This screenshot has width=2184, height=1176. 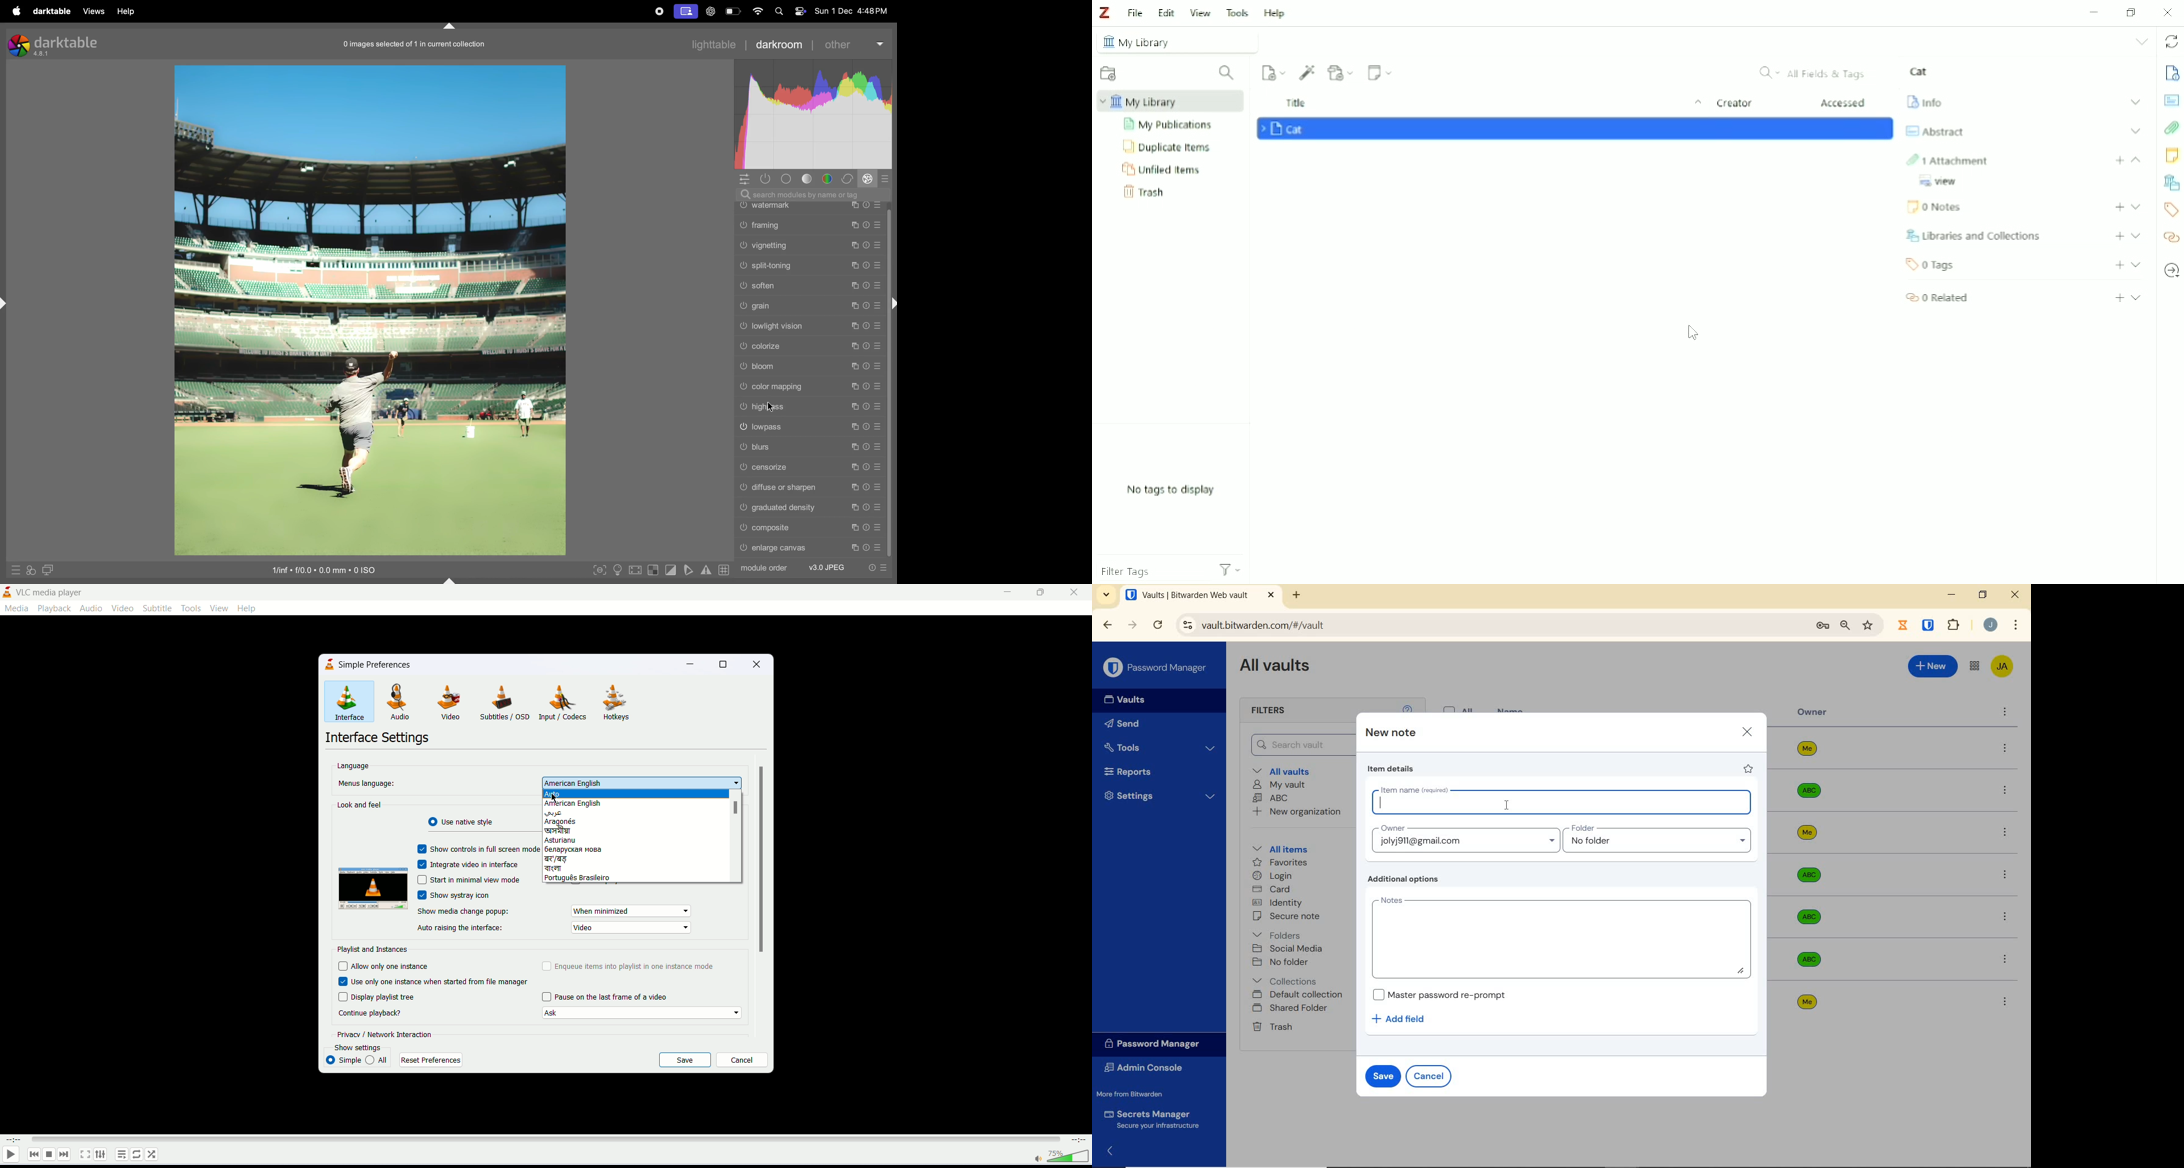 I want to click on views, so click(x=93, y=11).